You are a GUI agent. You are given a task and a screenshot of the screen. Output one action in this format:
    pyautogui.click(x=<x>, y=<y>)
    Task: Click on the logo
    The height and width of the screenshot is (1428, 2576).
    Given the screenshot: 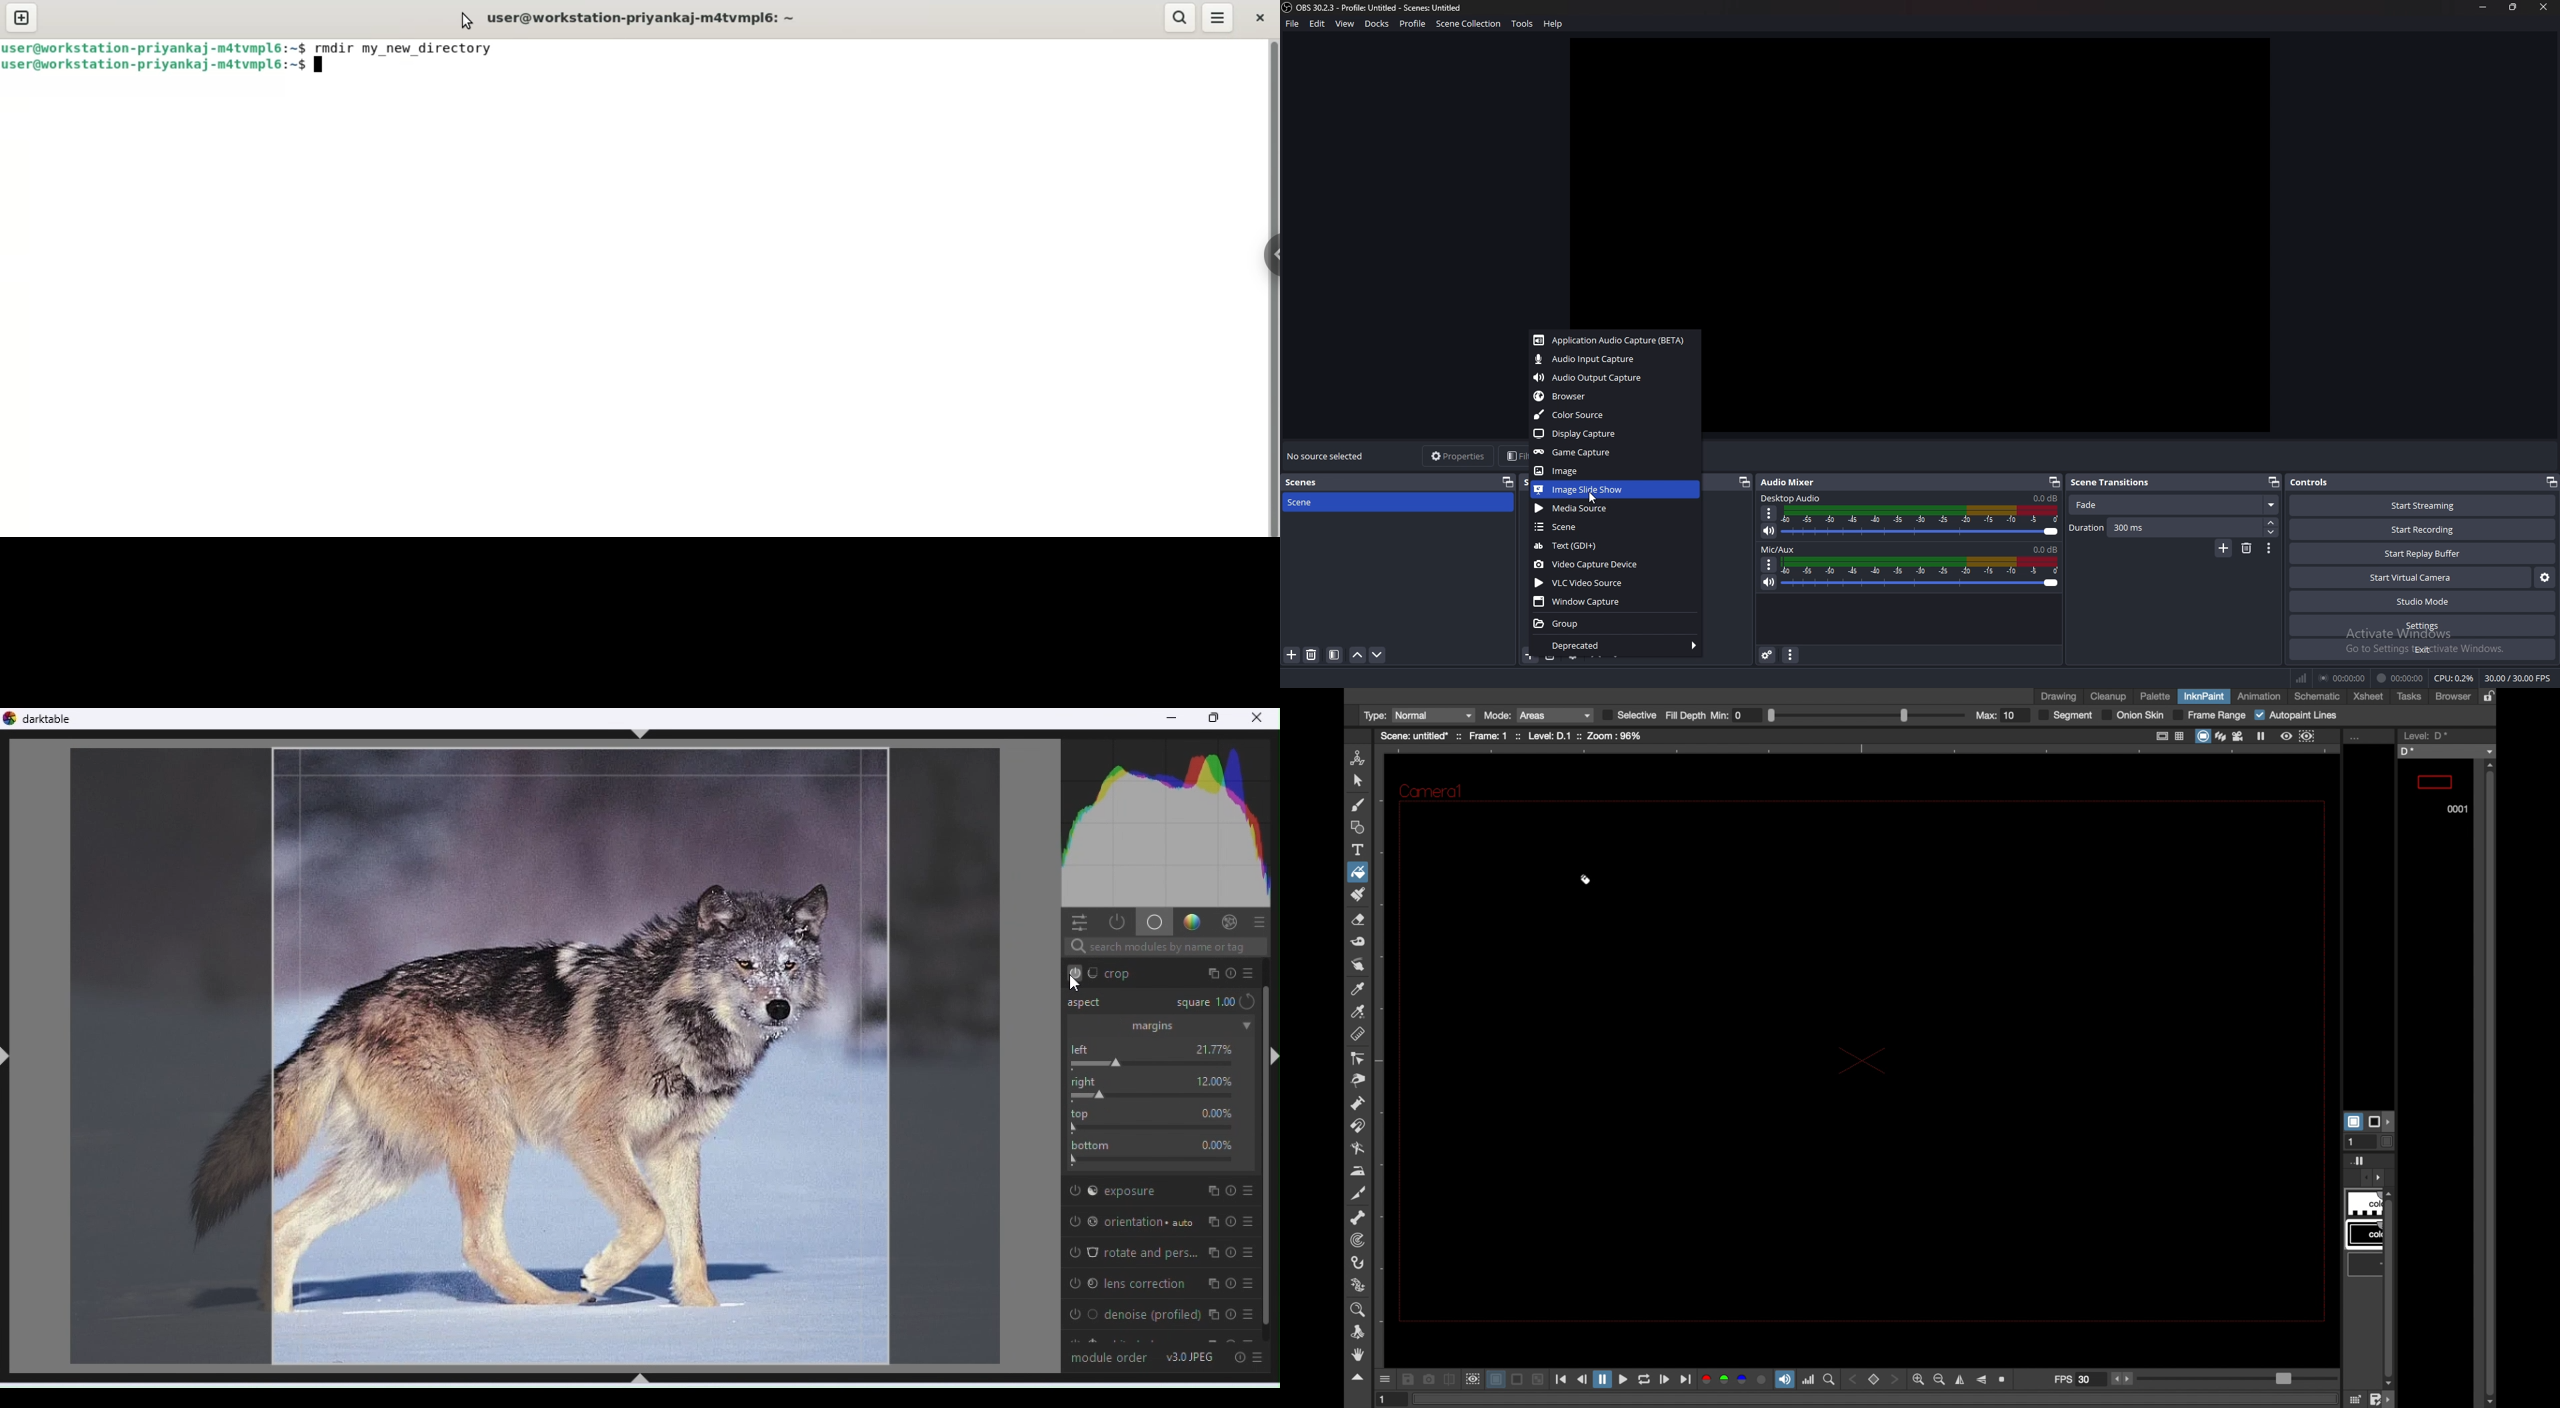 What is the action you would take?
    pyautogui.click(x=11, y=718)
    